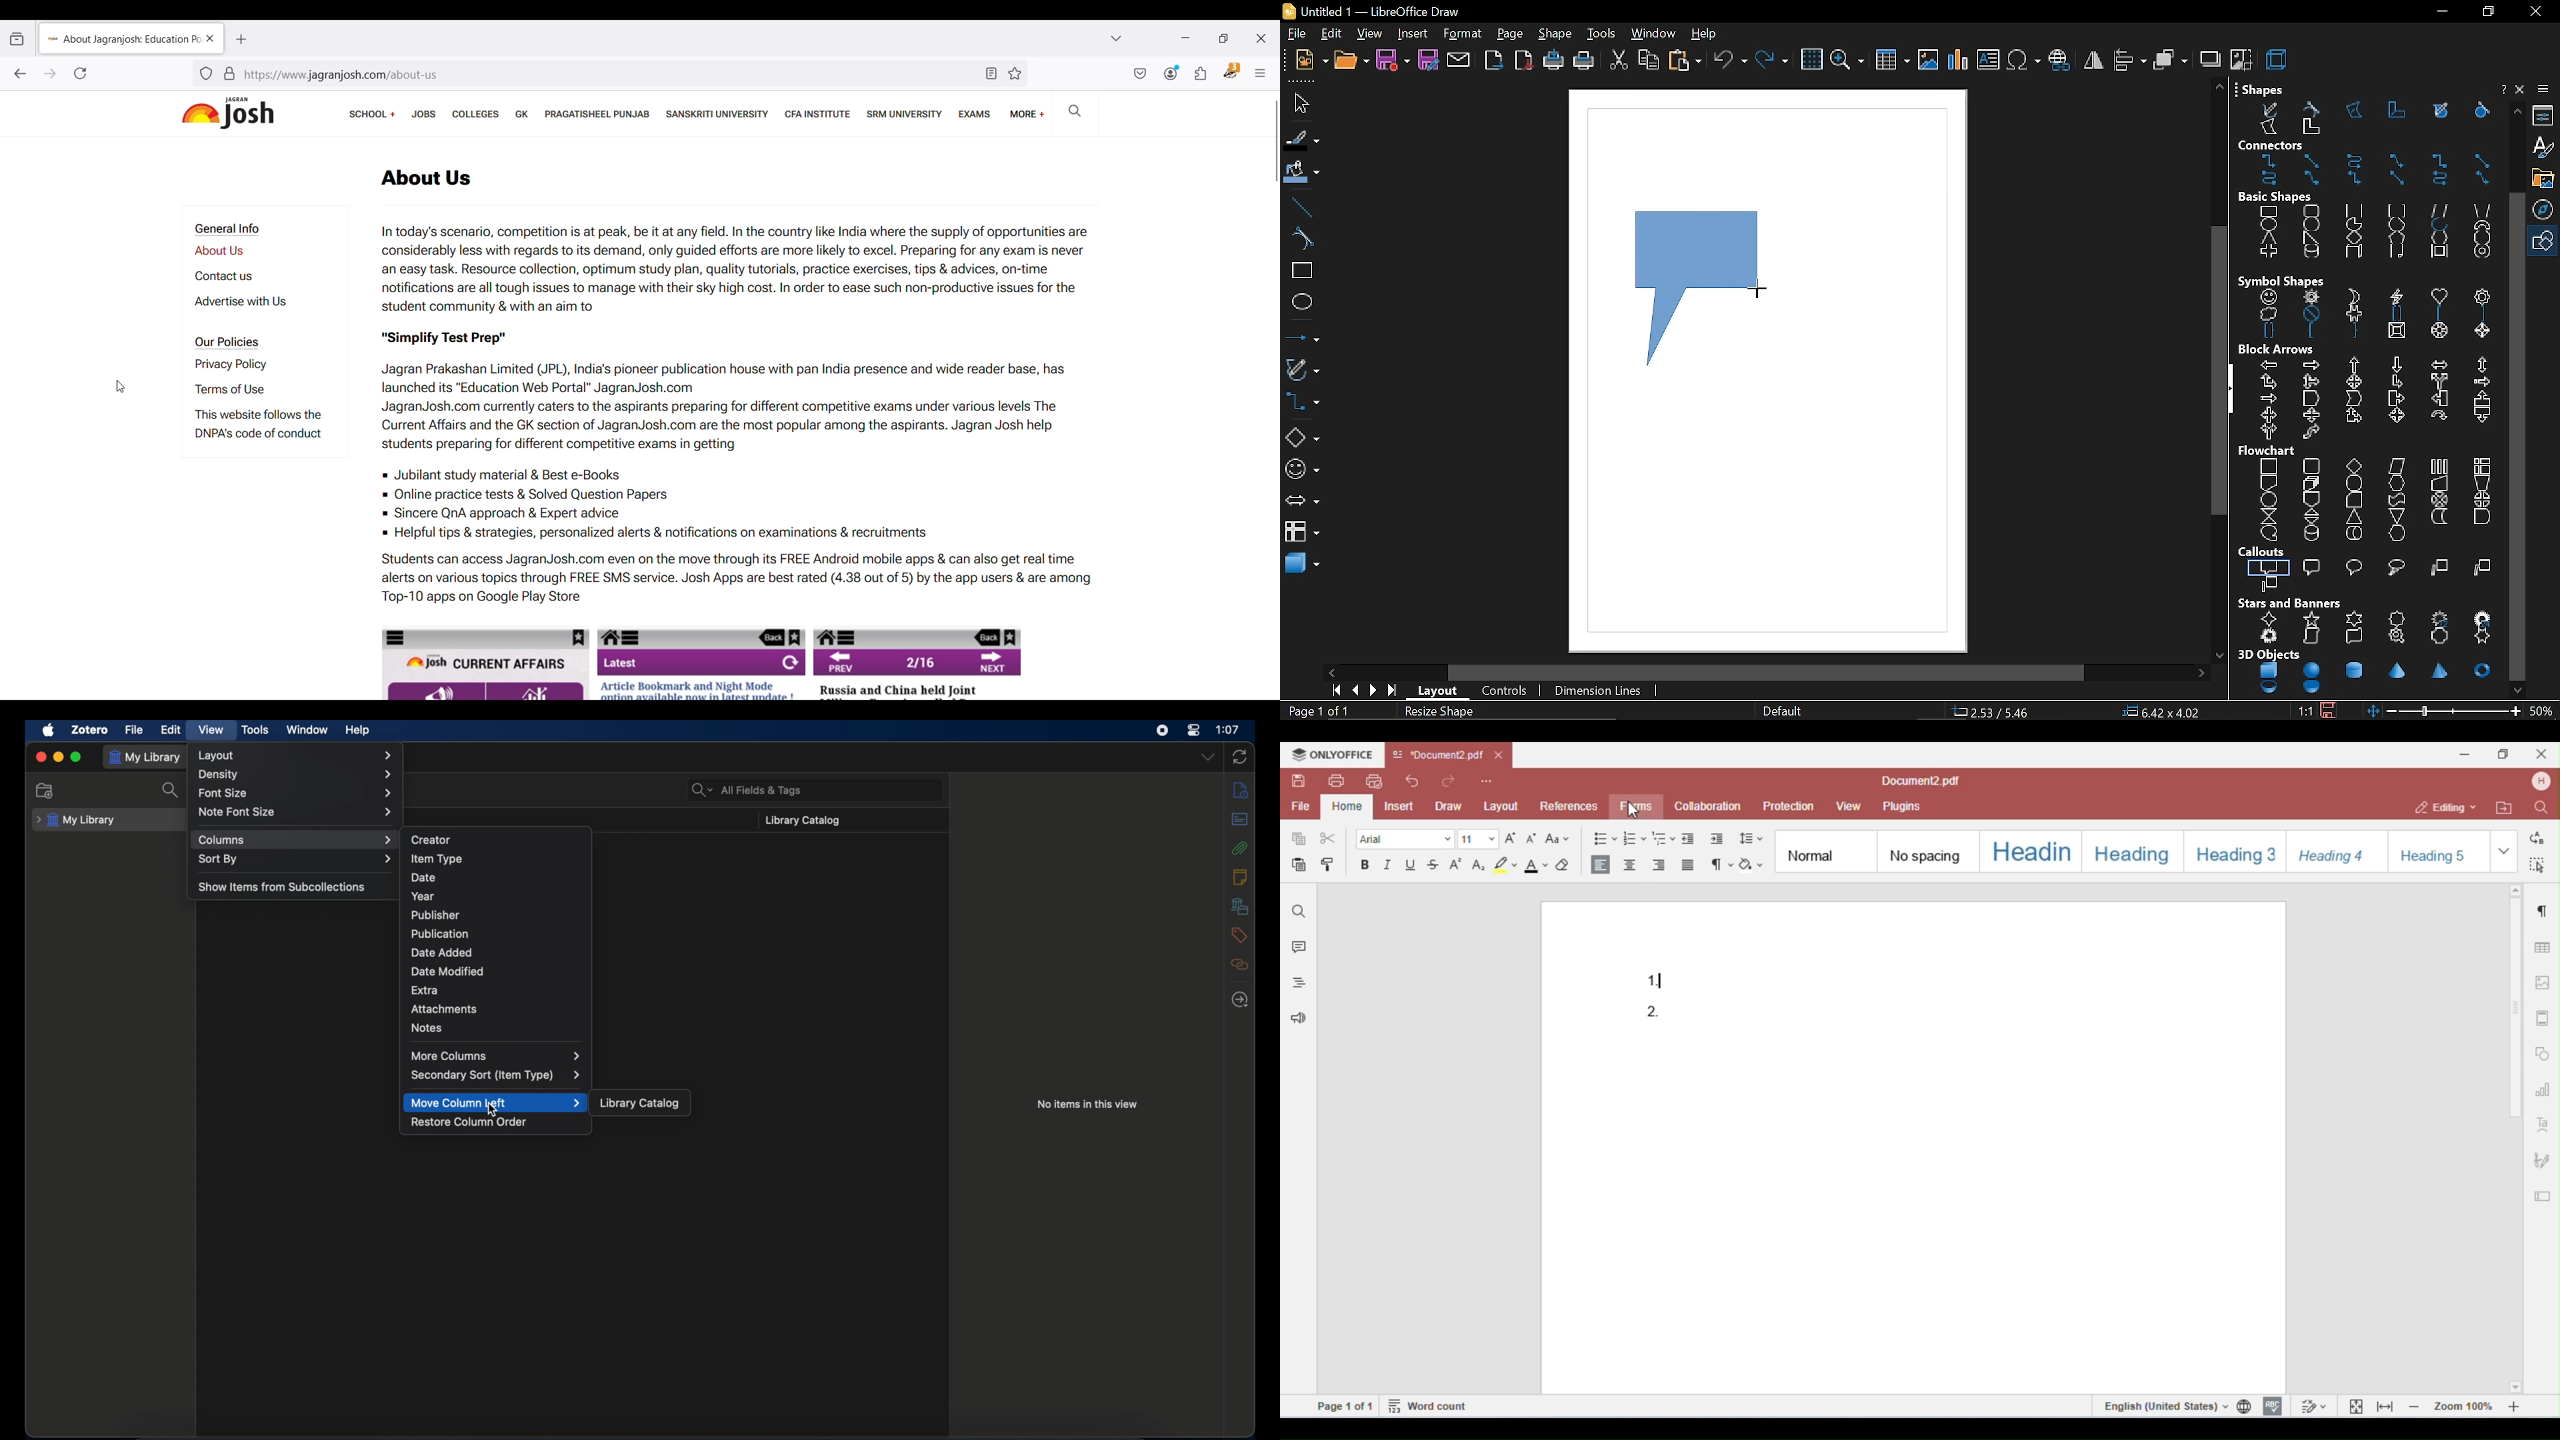 The height and width of the screenshot is (1456, 2576). What do you see at coordinates (41, 757) in the screenshot?
I see `close` at bounding box center [41, 757].